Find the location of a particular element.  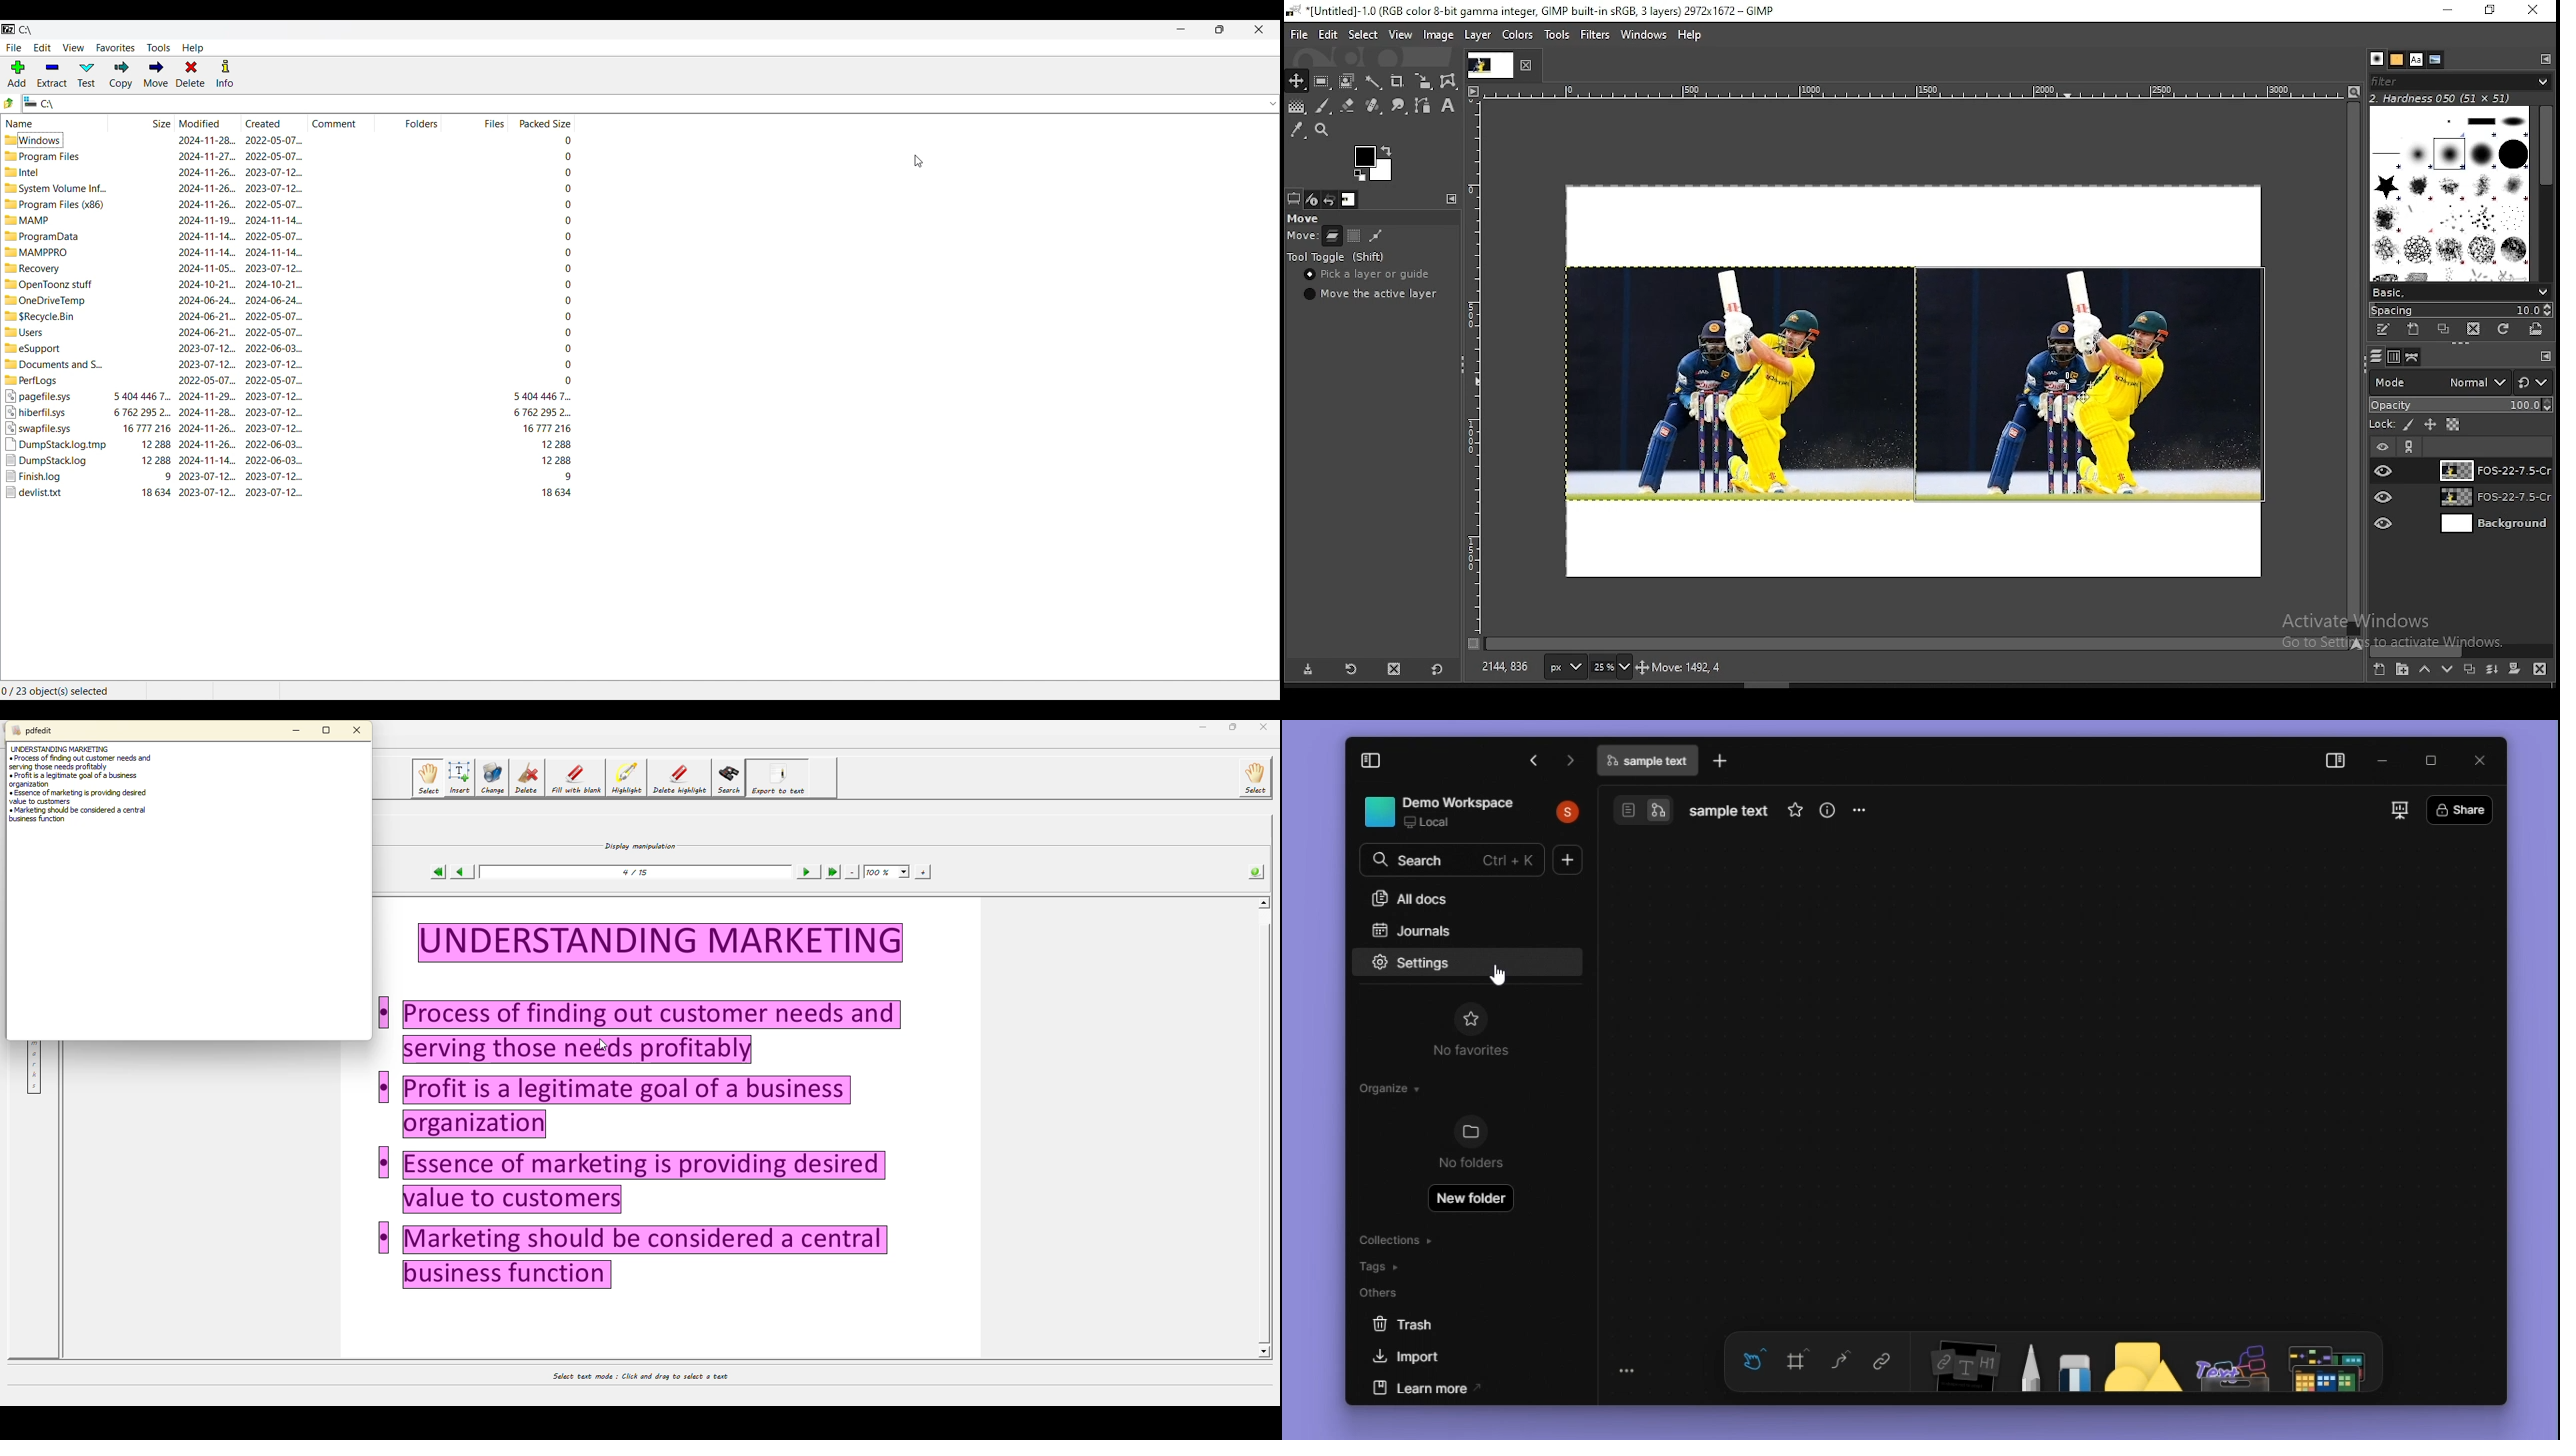

last page is located at coordinates (832, 871).